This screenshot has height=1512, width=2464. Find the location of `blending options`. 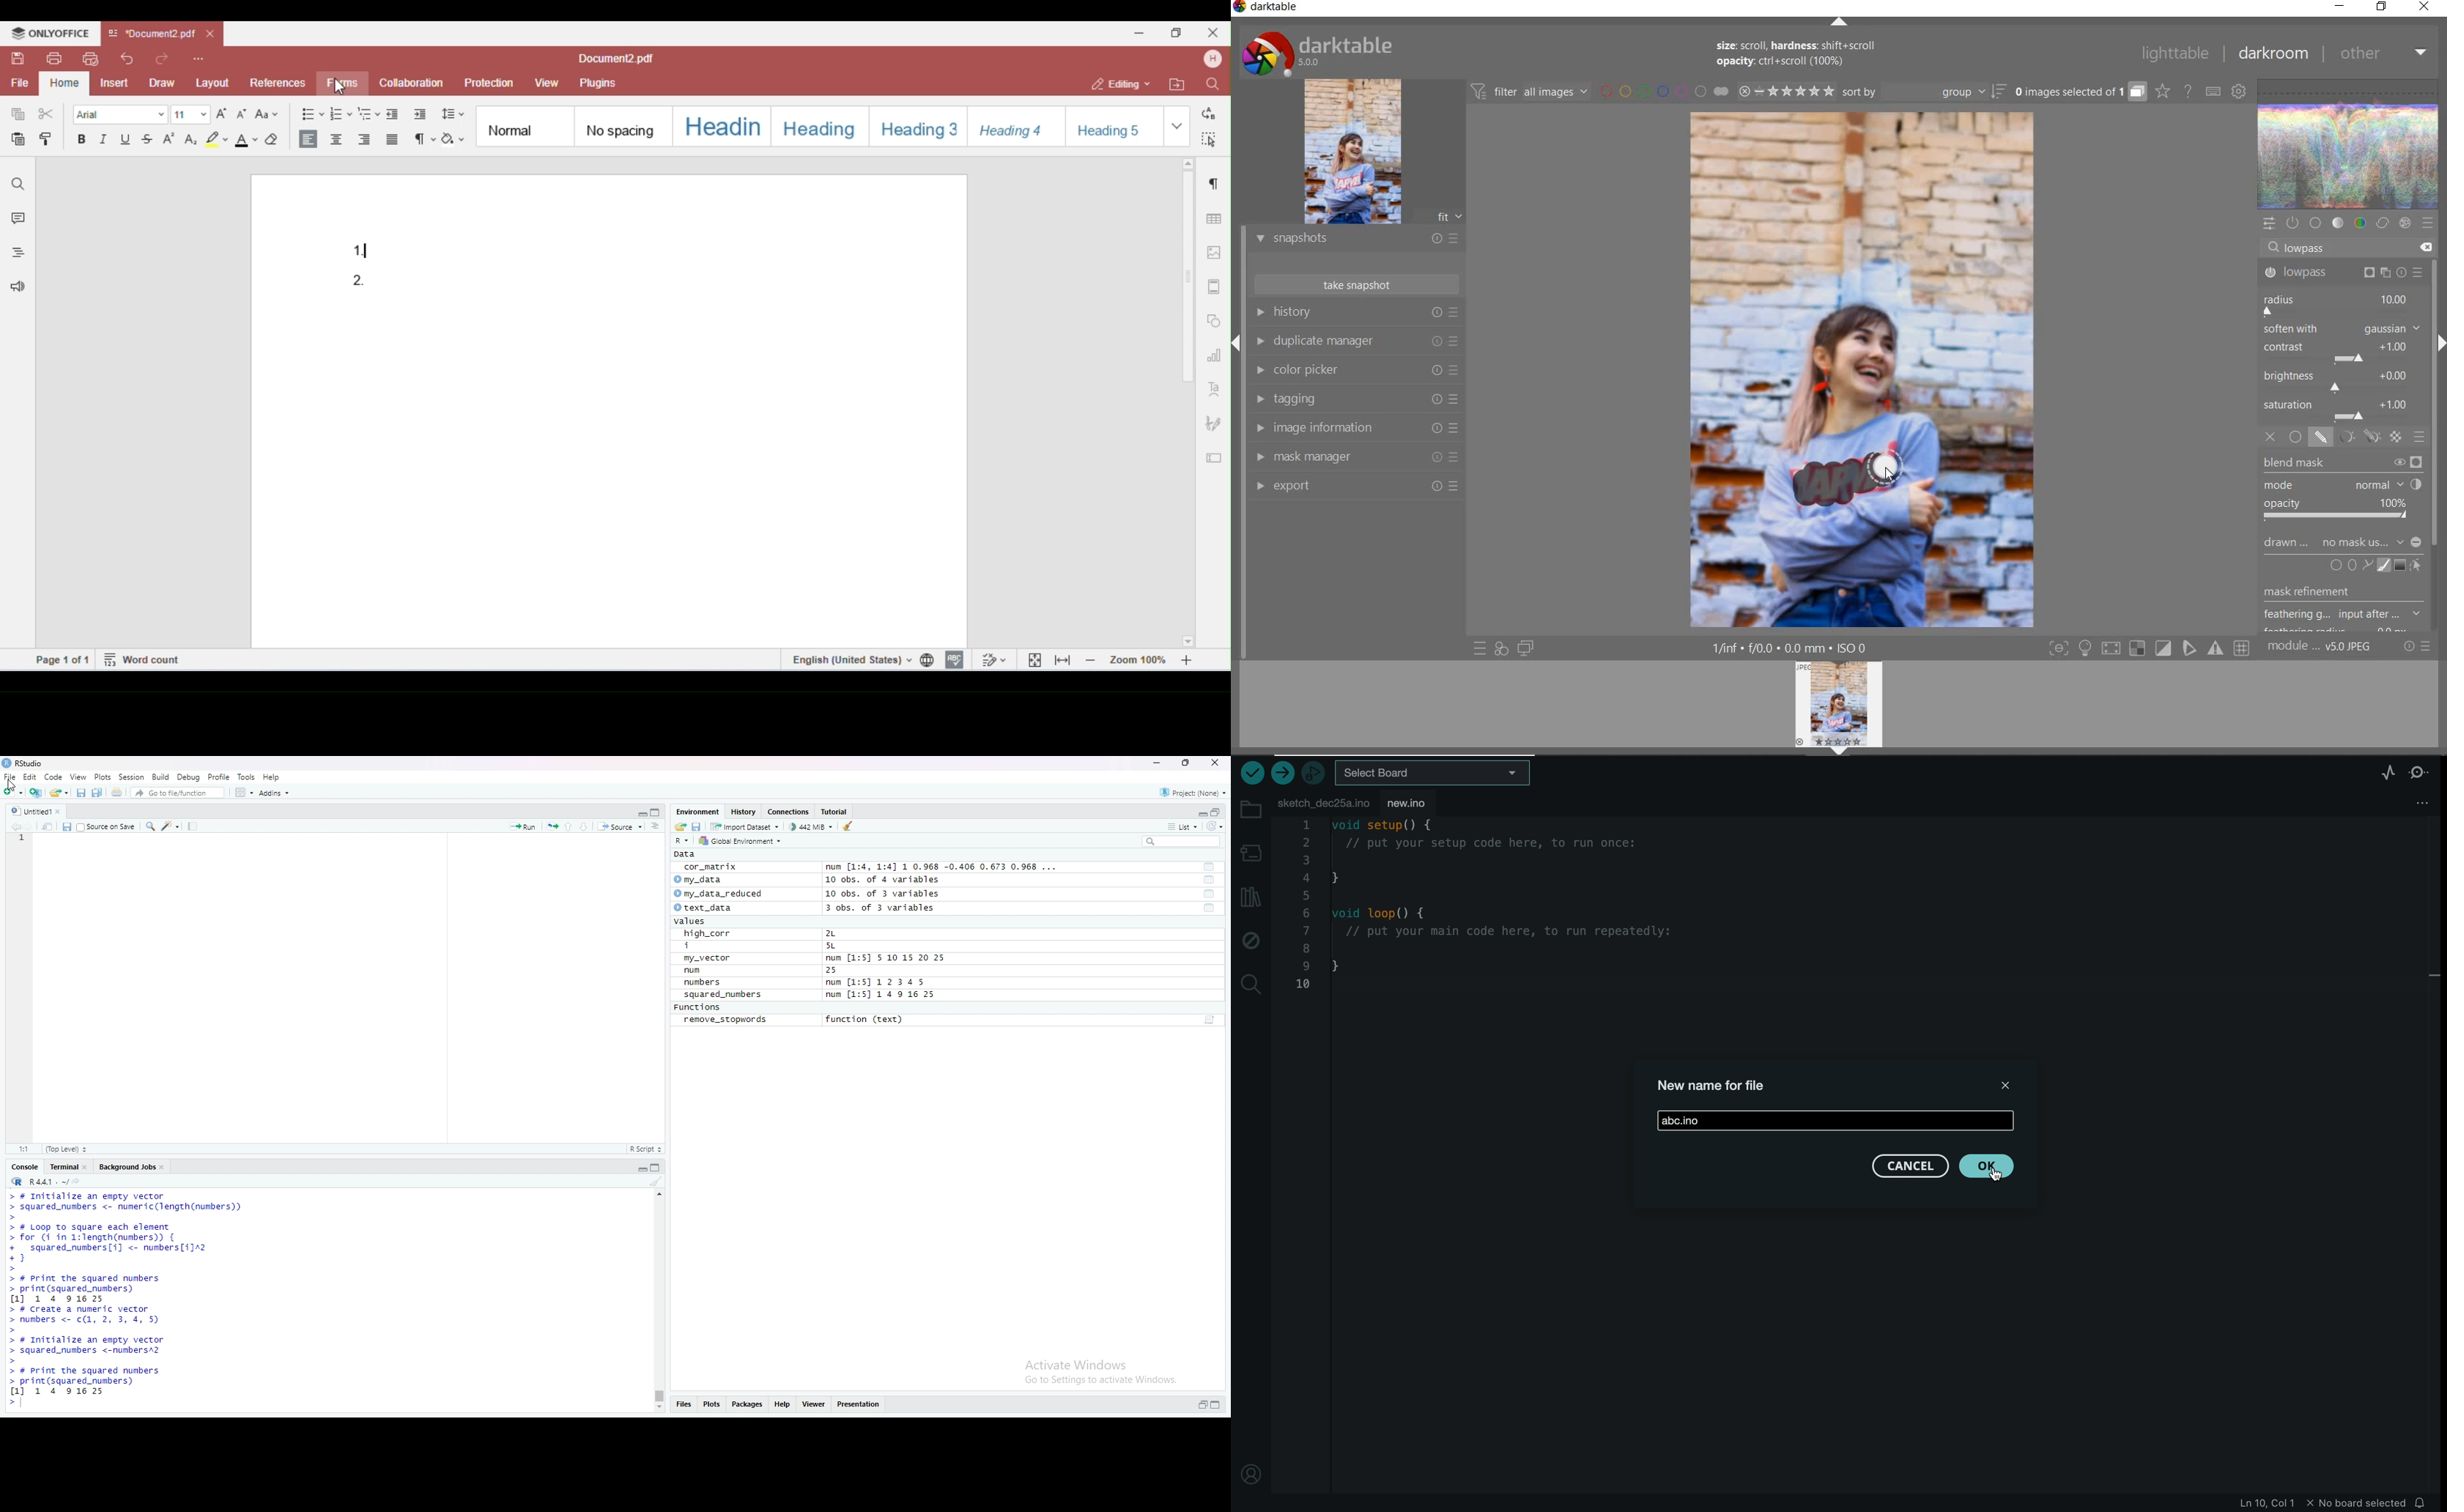

blending options is located at coordinates (2420, 437).